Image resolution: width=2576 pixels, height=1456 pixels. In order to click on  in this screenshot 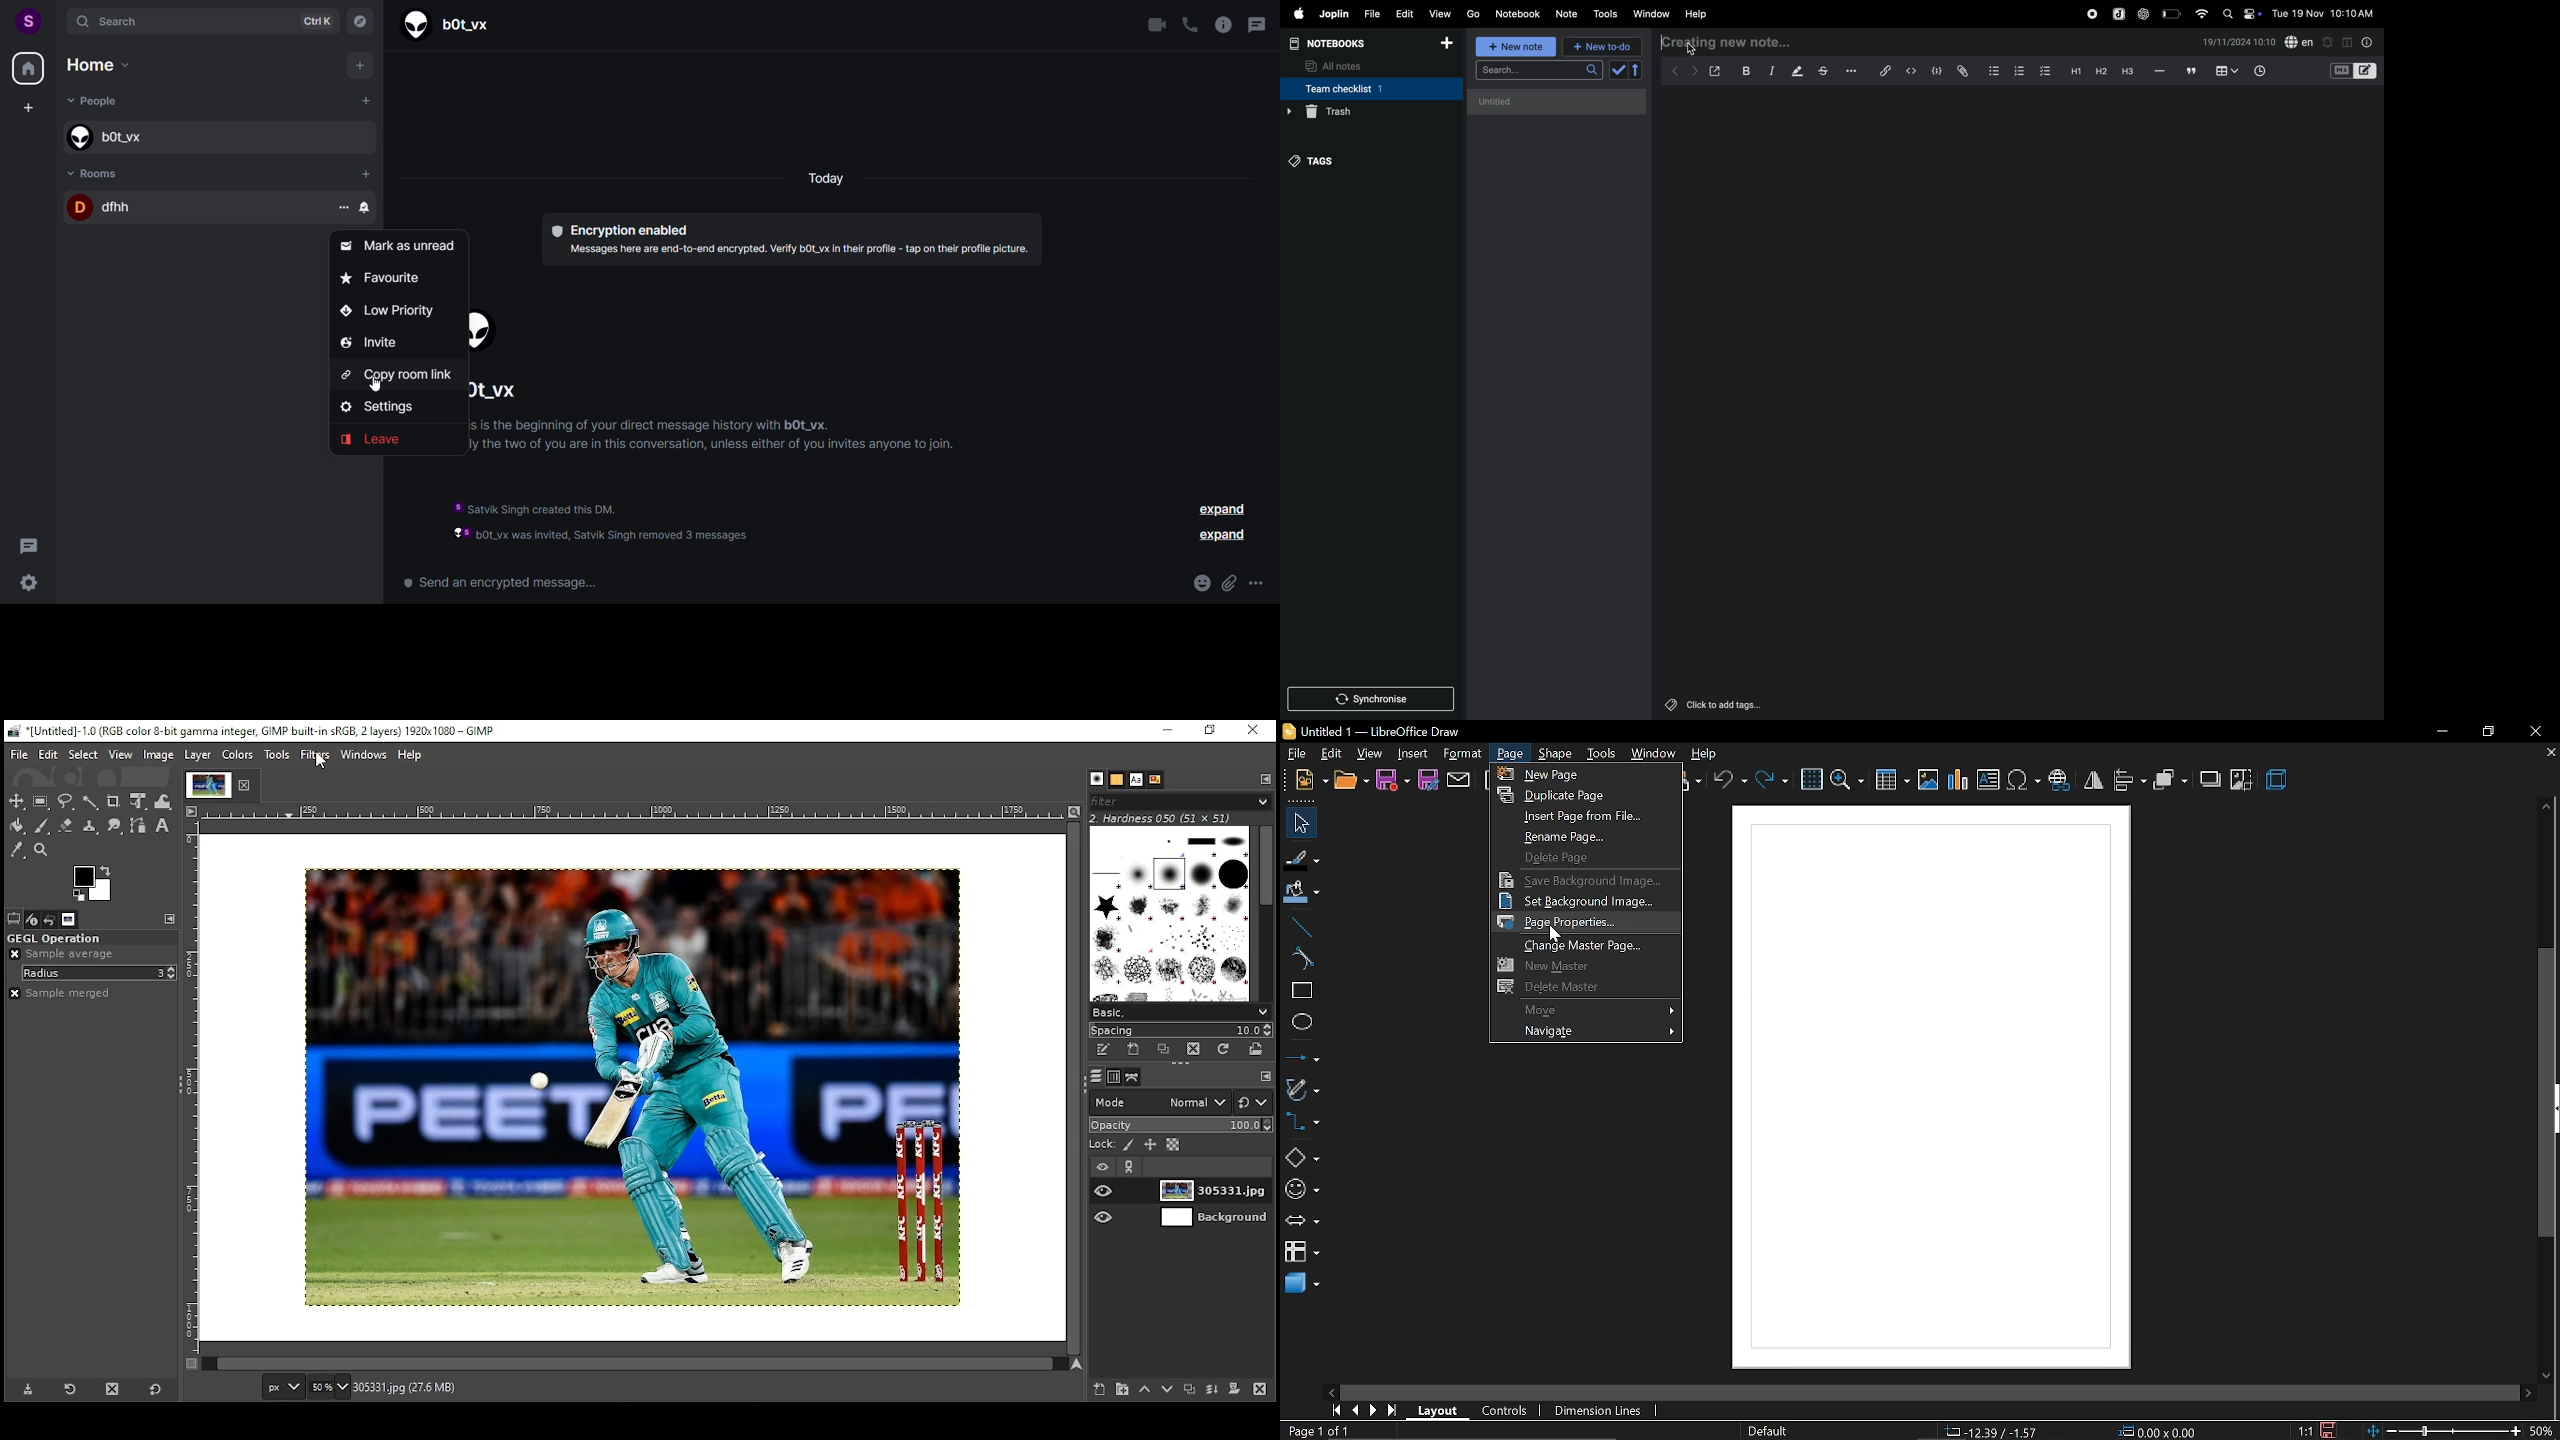, I will do `click(2323, 13)`.